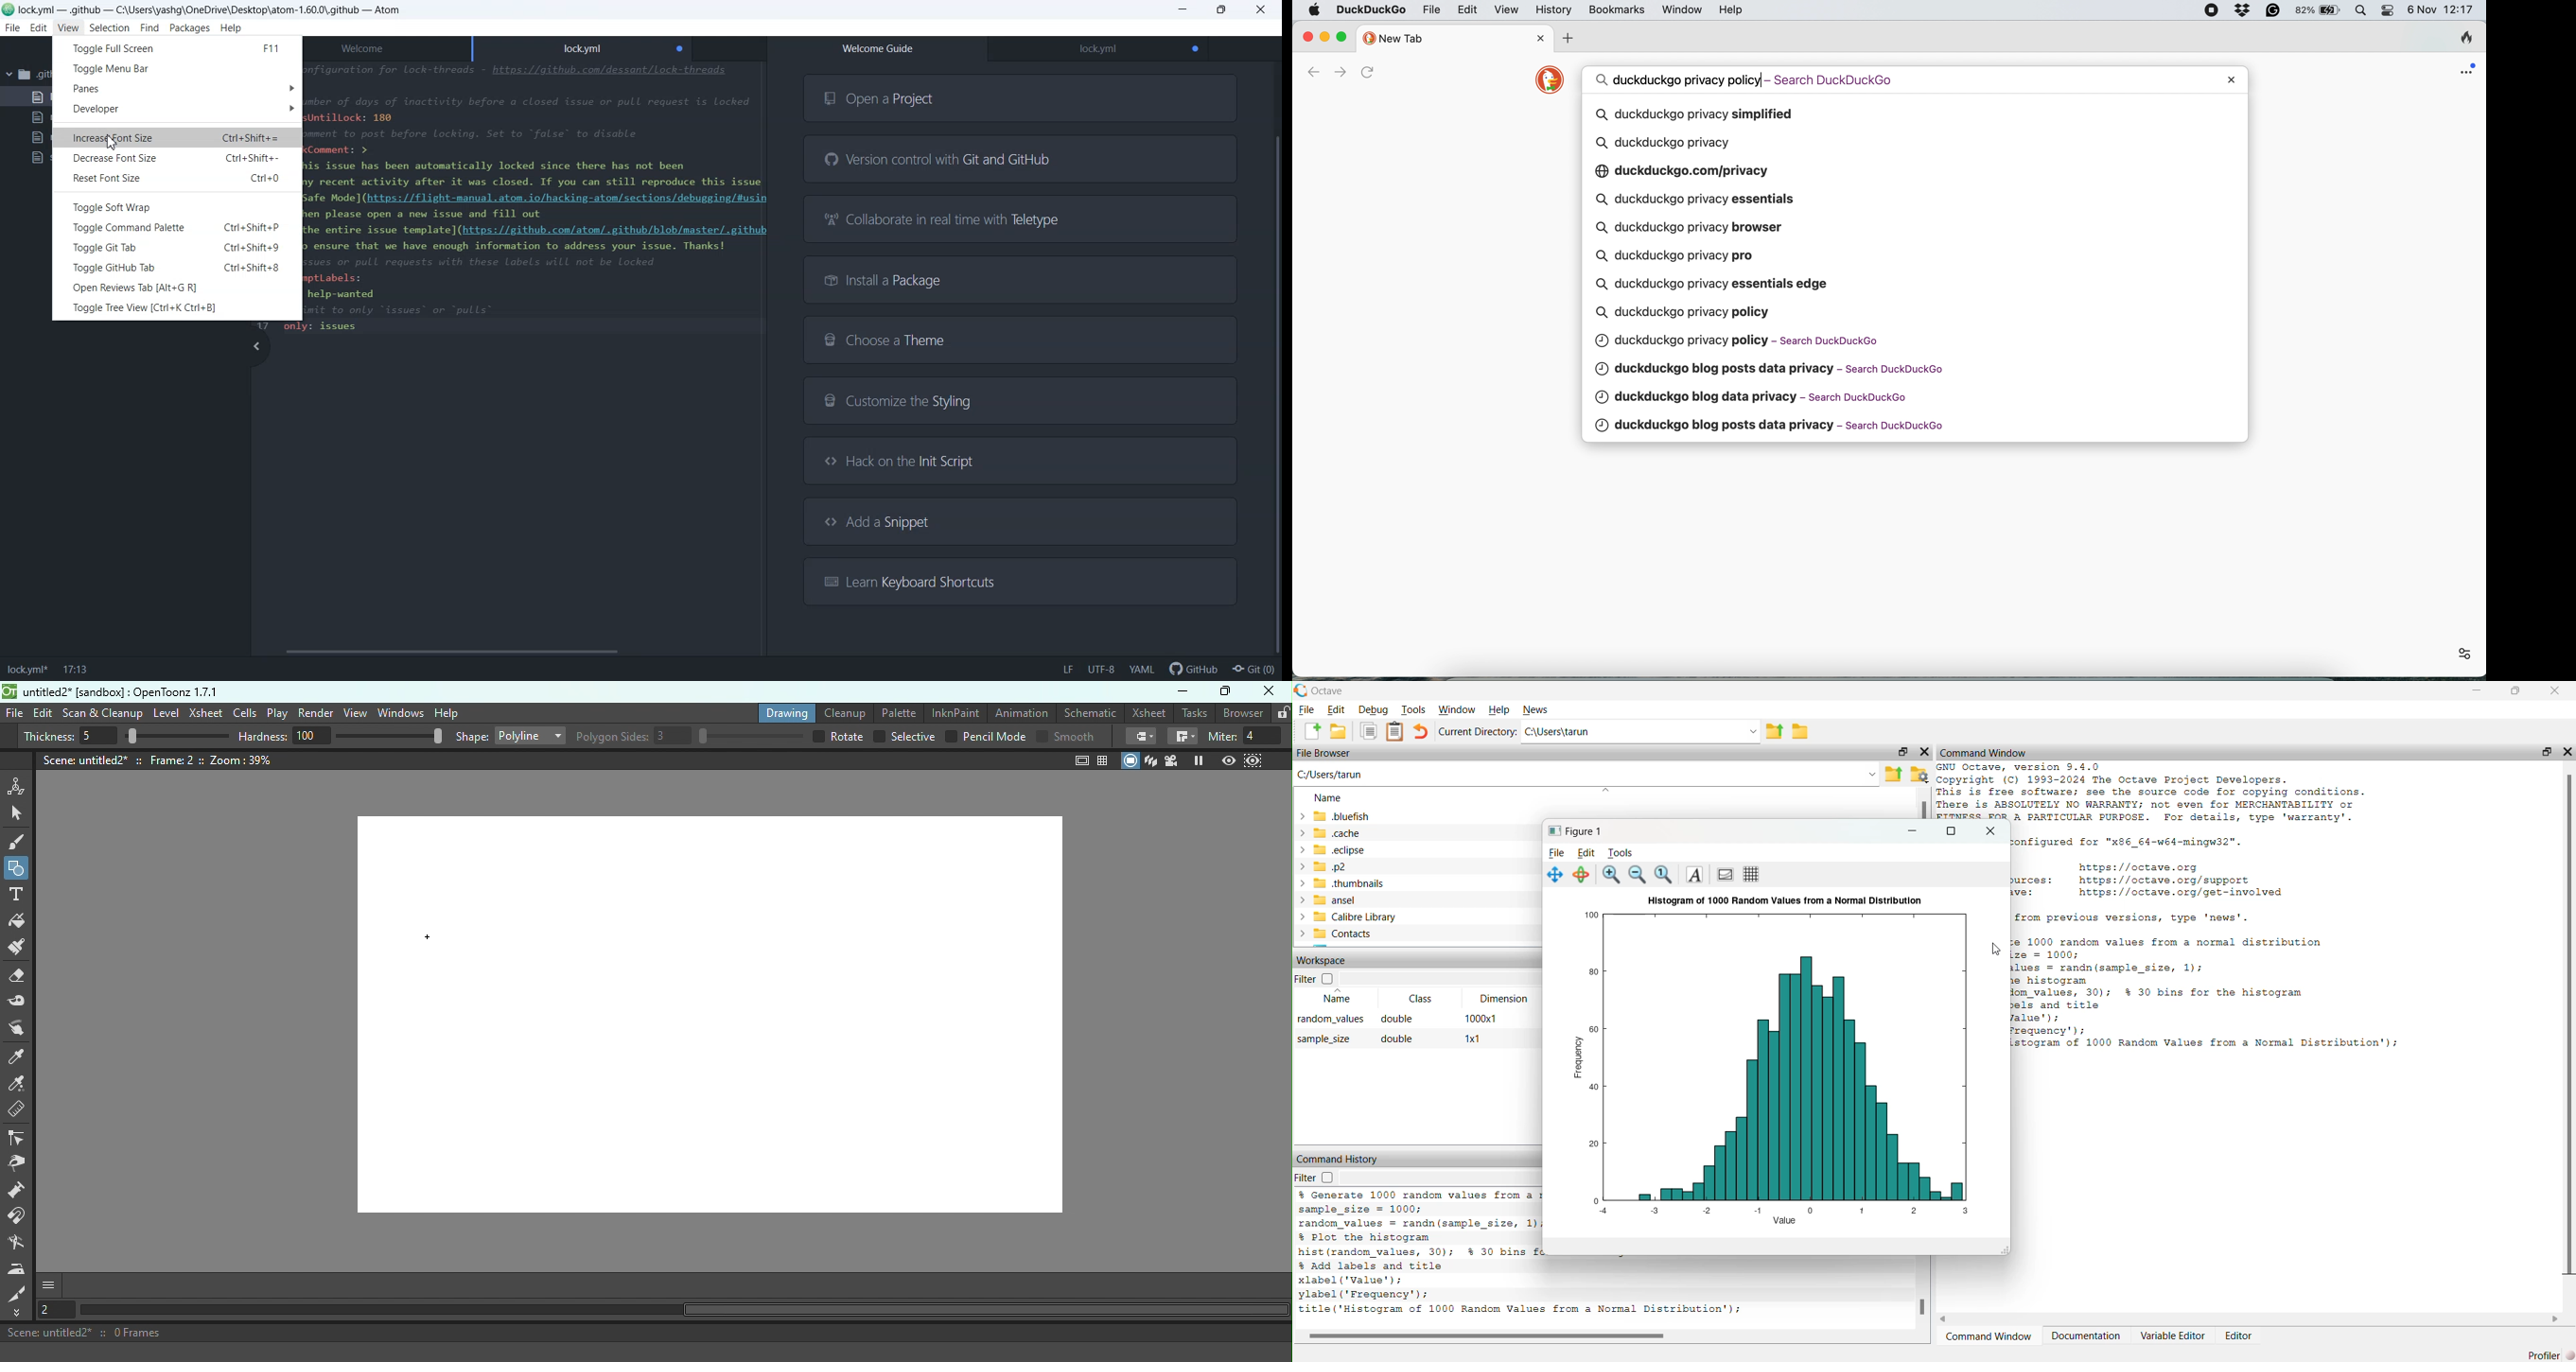 Image resolution: width=2576 pixels, height=1372 pixels. What do you see at coordinates (1916, 269) in the screenshot?
I see `search queries pop up` at bounding box center [1916, 269].